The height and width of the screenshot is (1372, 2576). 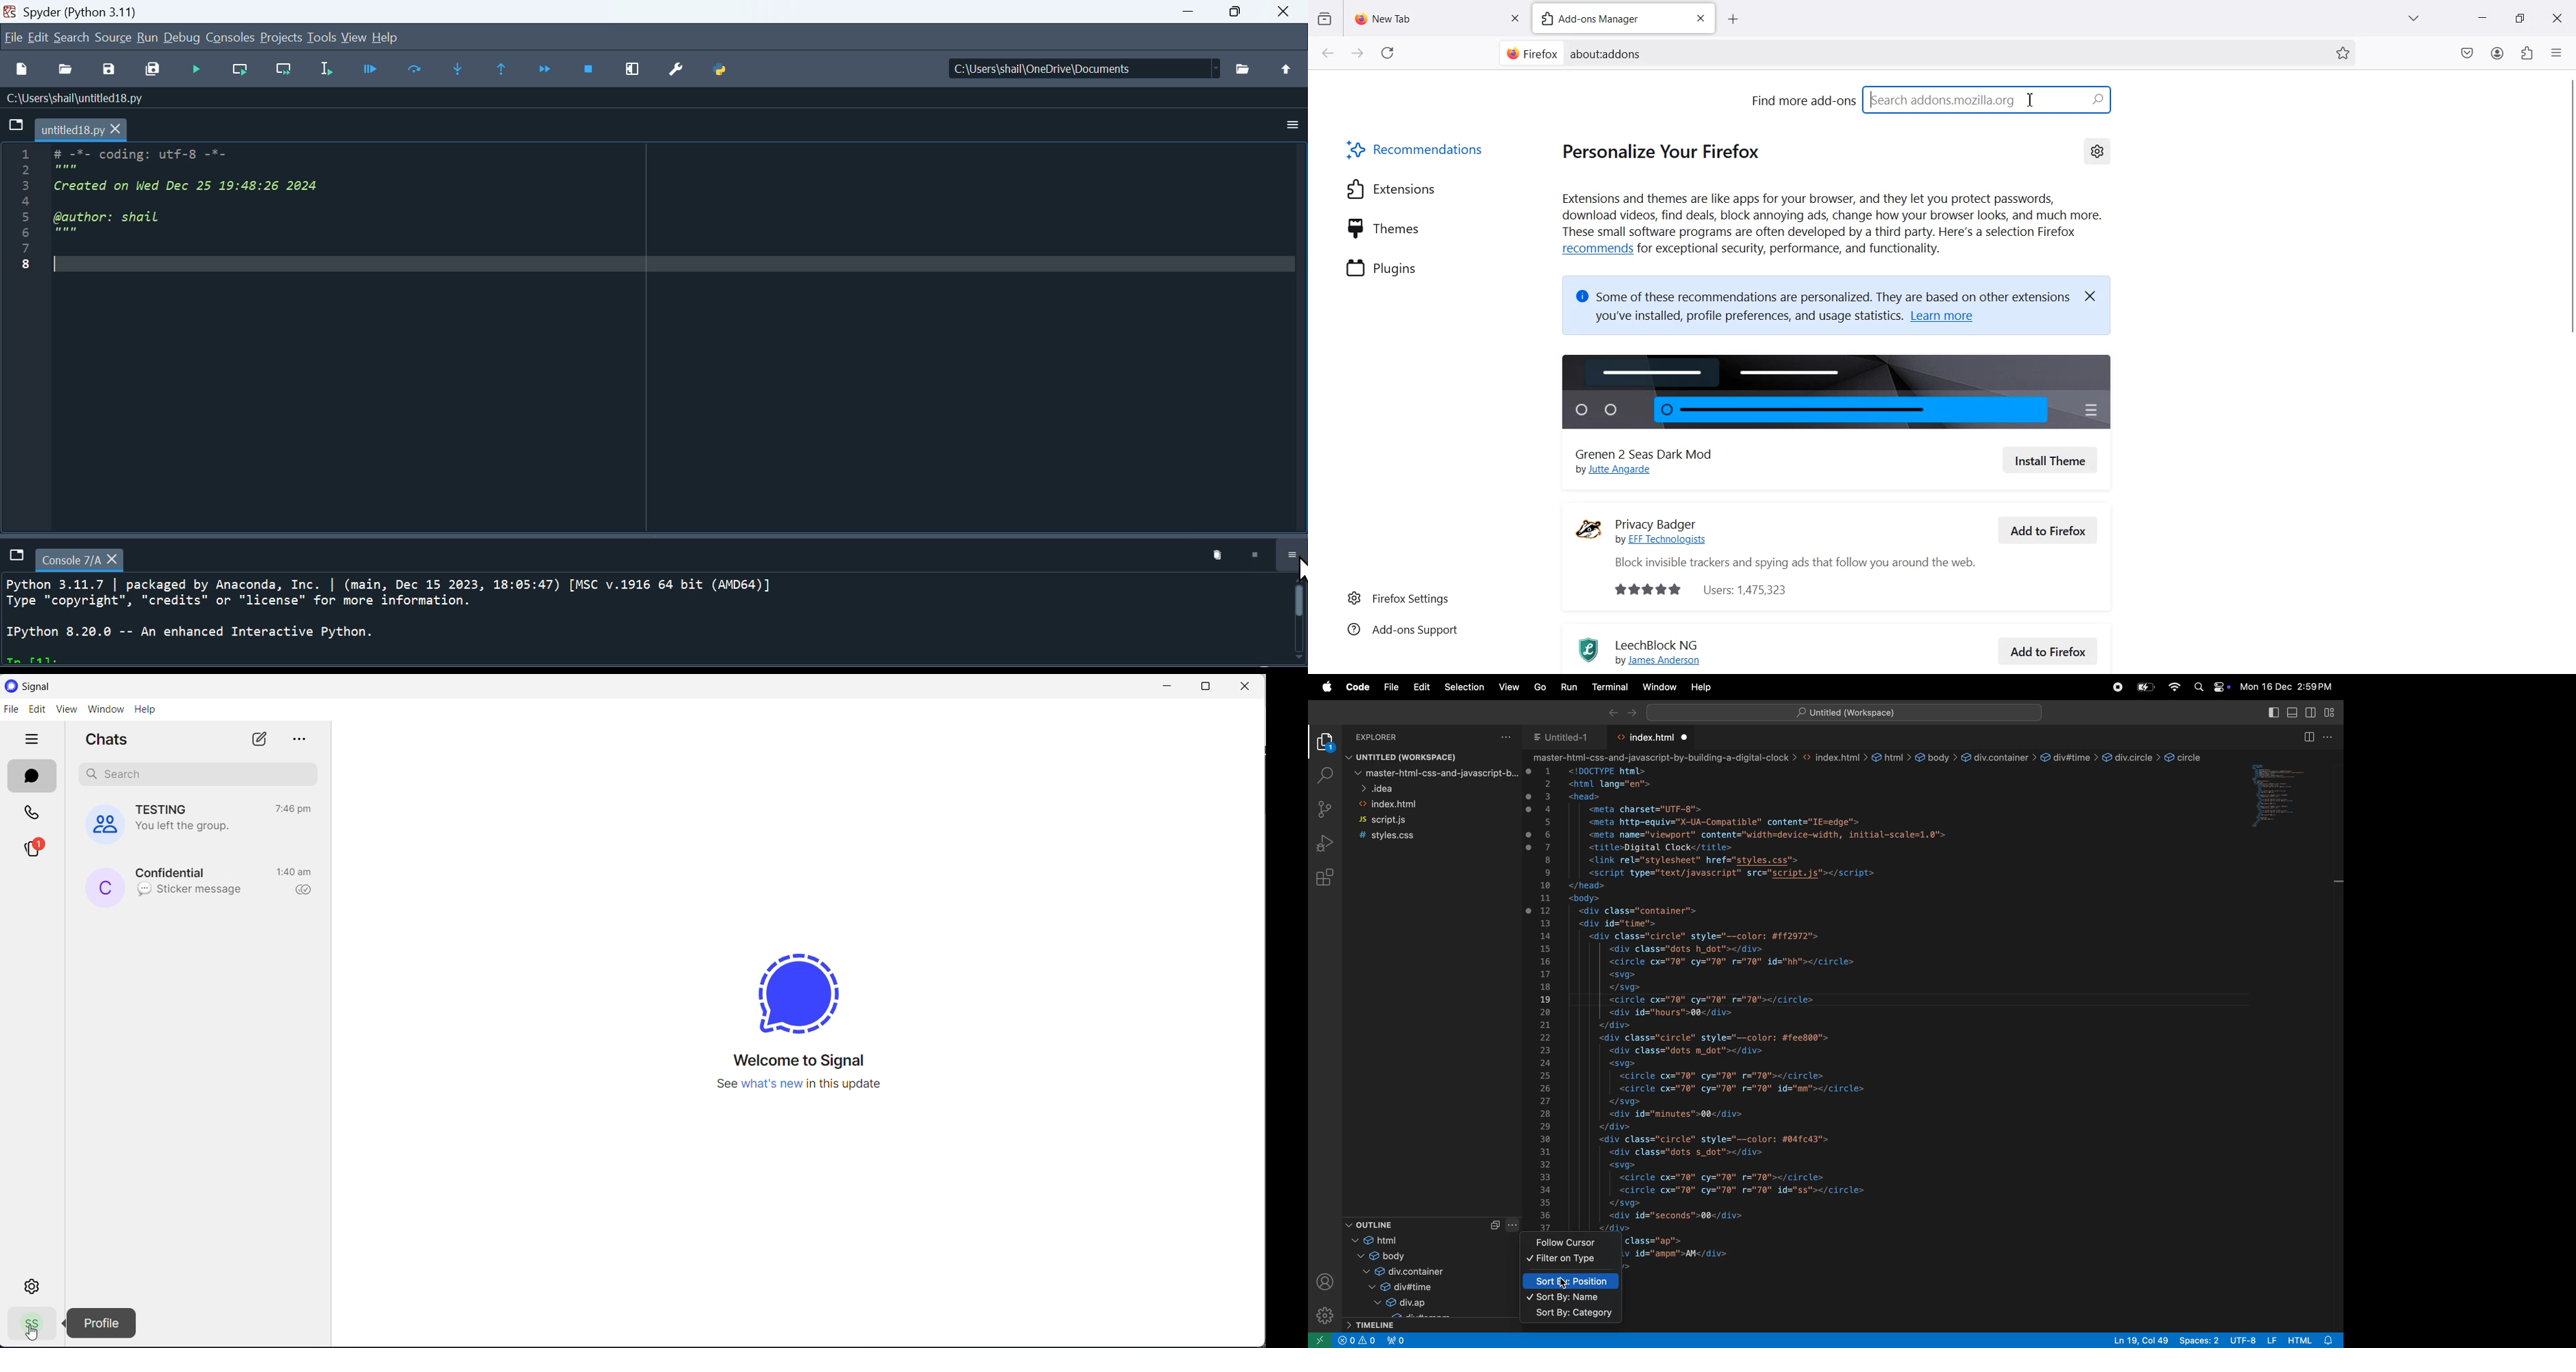 What do you see at coordinates (197, 69) in the screenshot?
I see `run file` at bounding box center [197, 69].